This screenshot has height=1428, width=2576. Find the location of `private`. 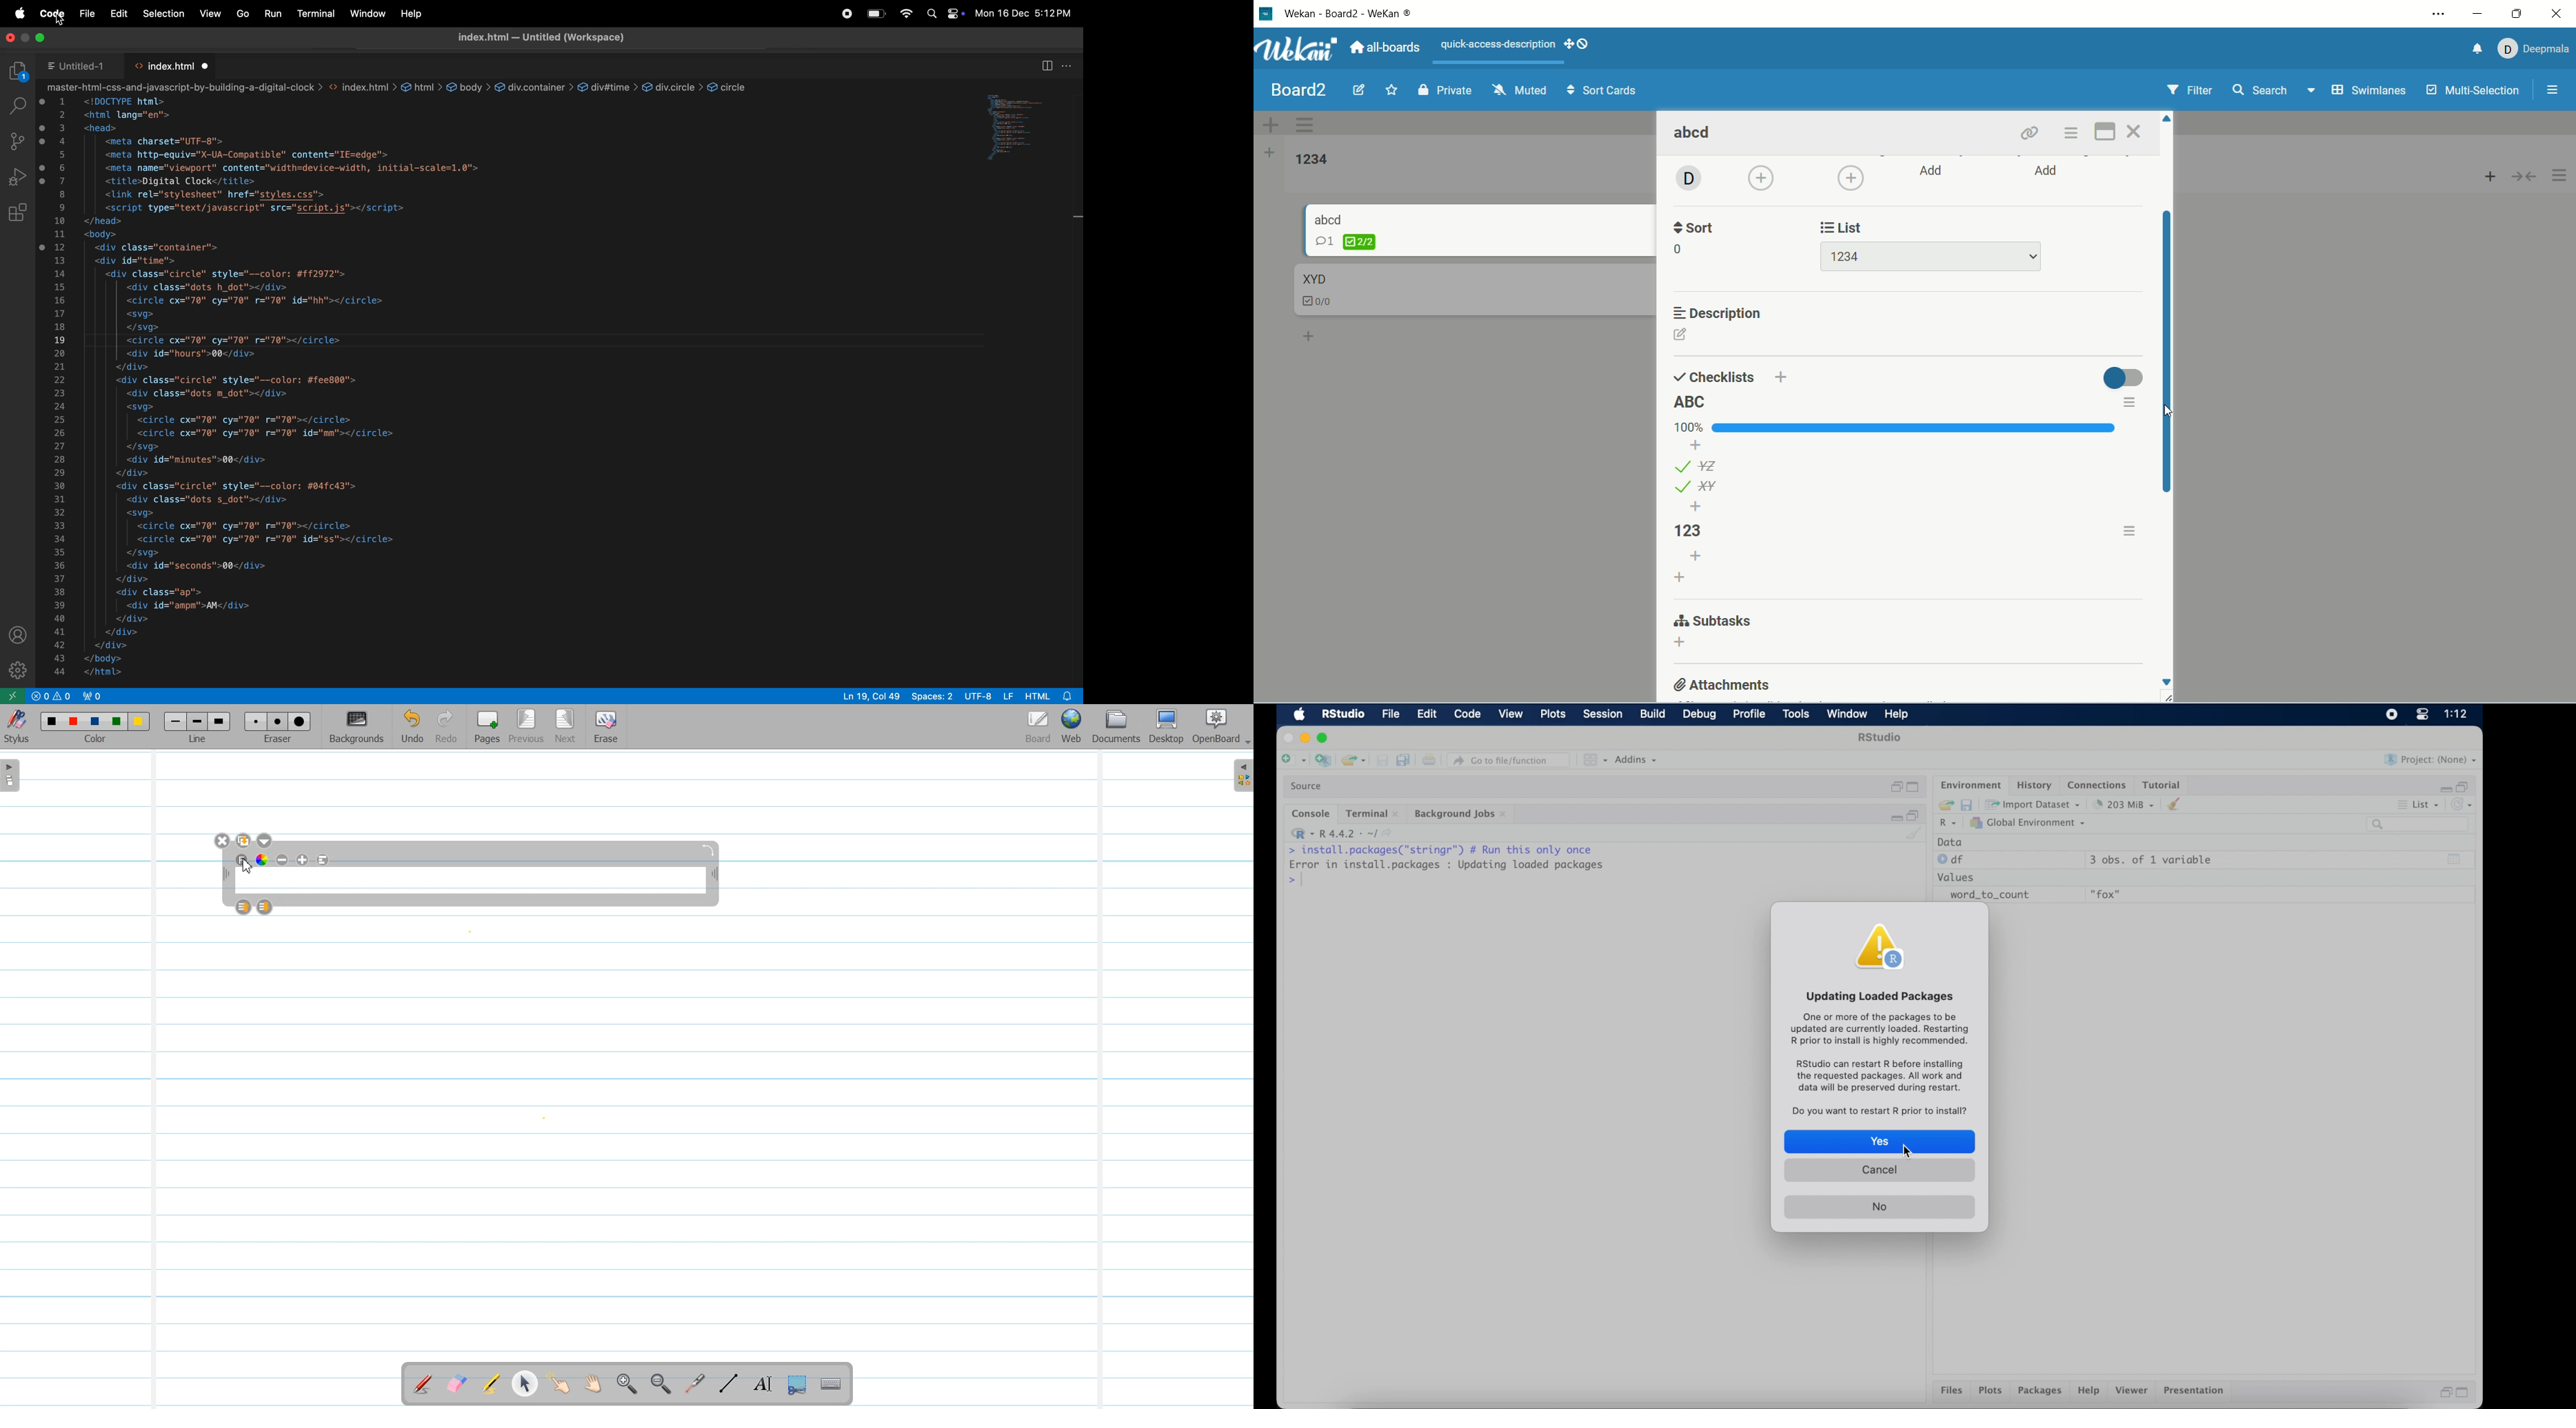

private is located at coordinates (1442, 92).